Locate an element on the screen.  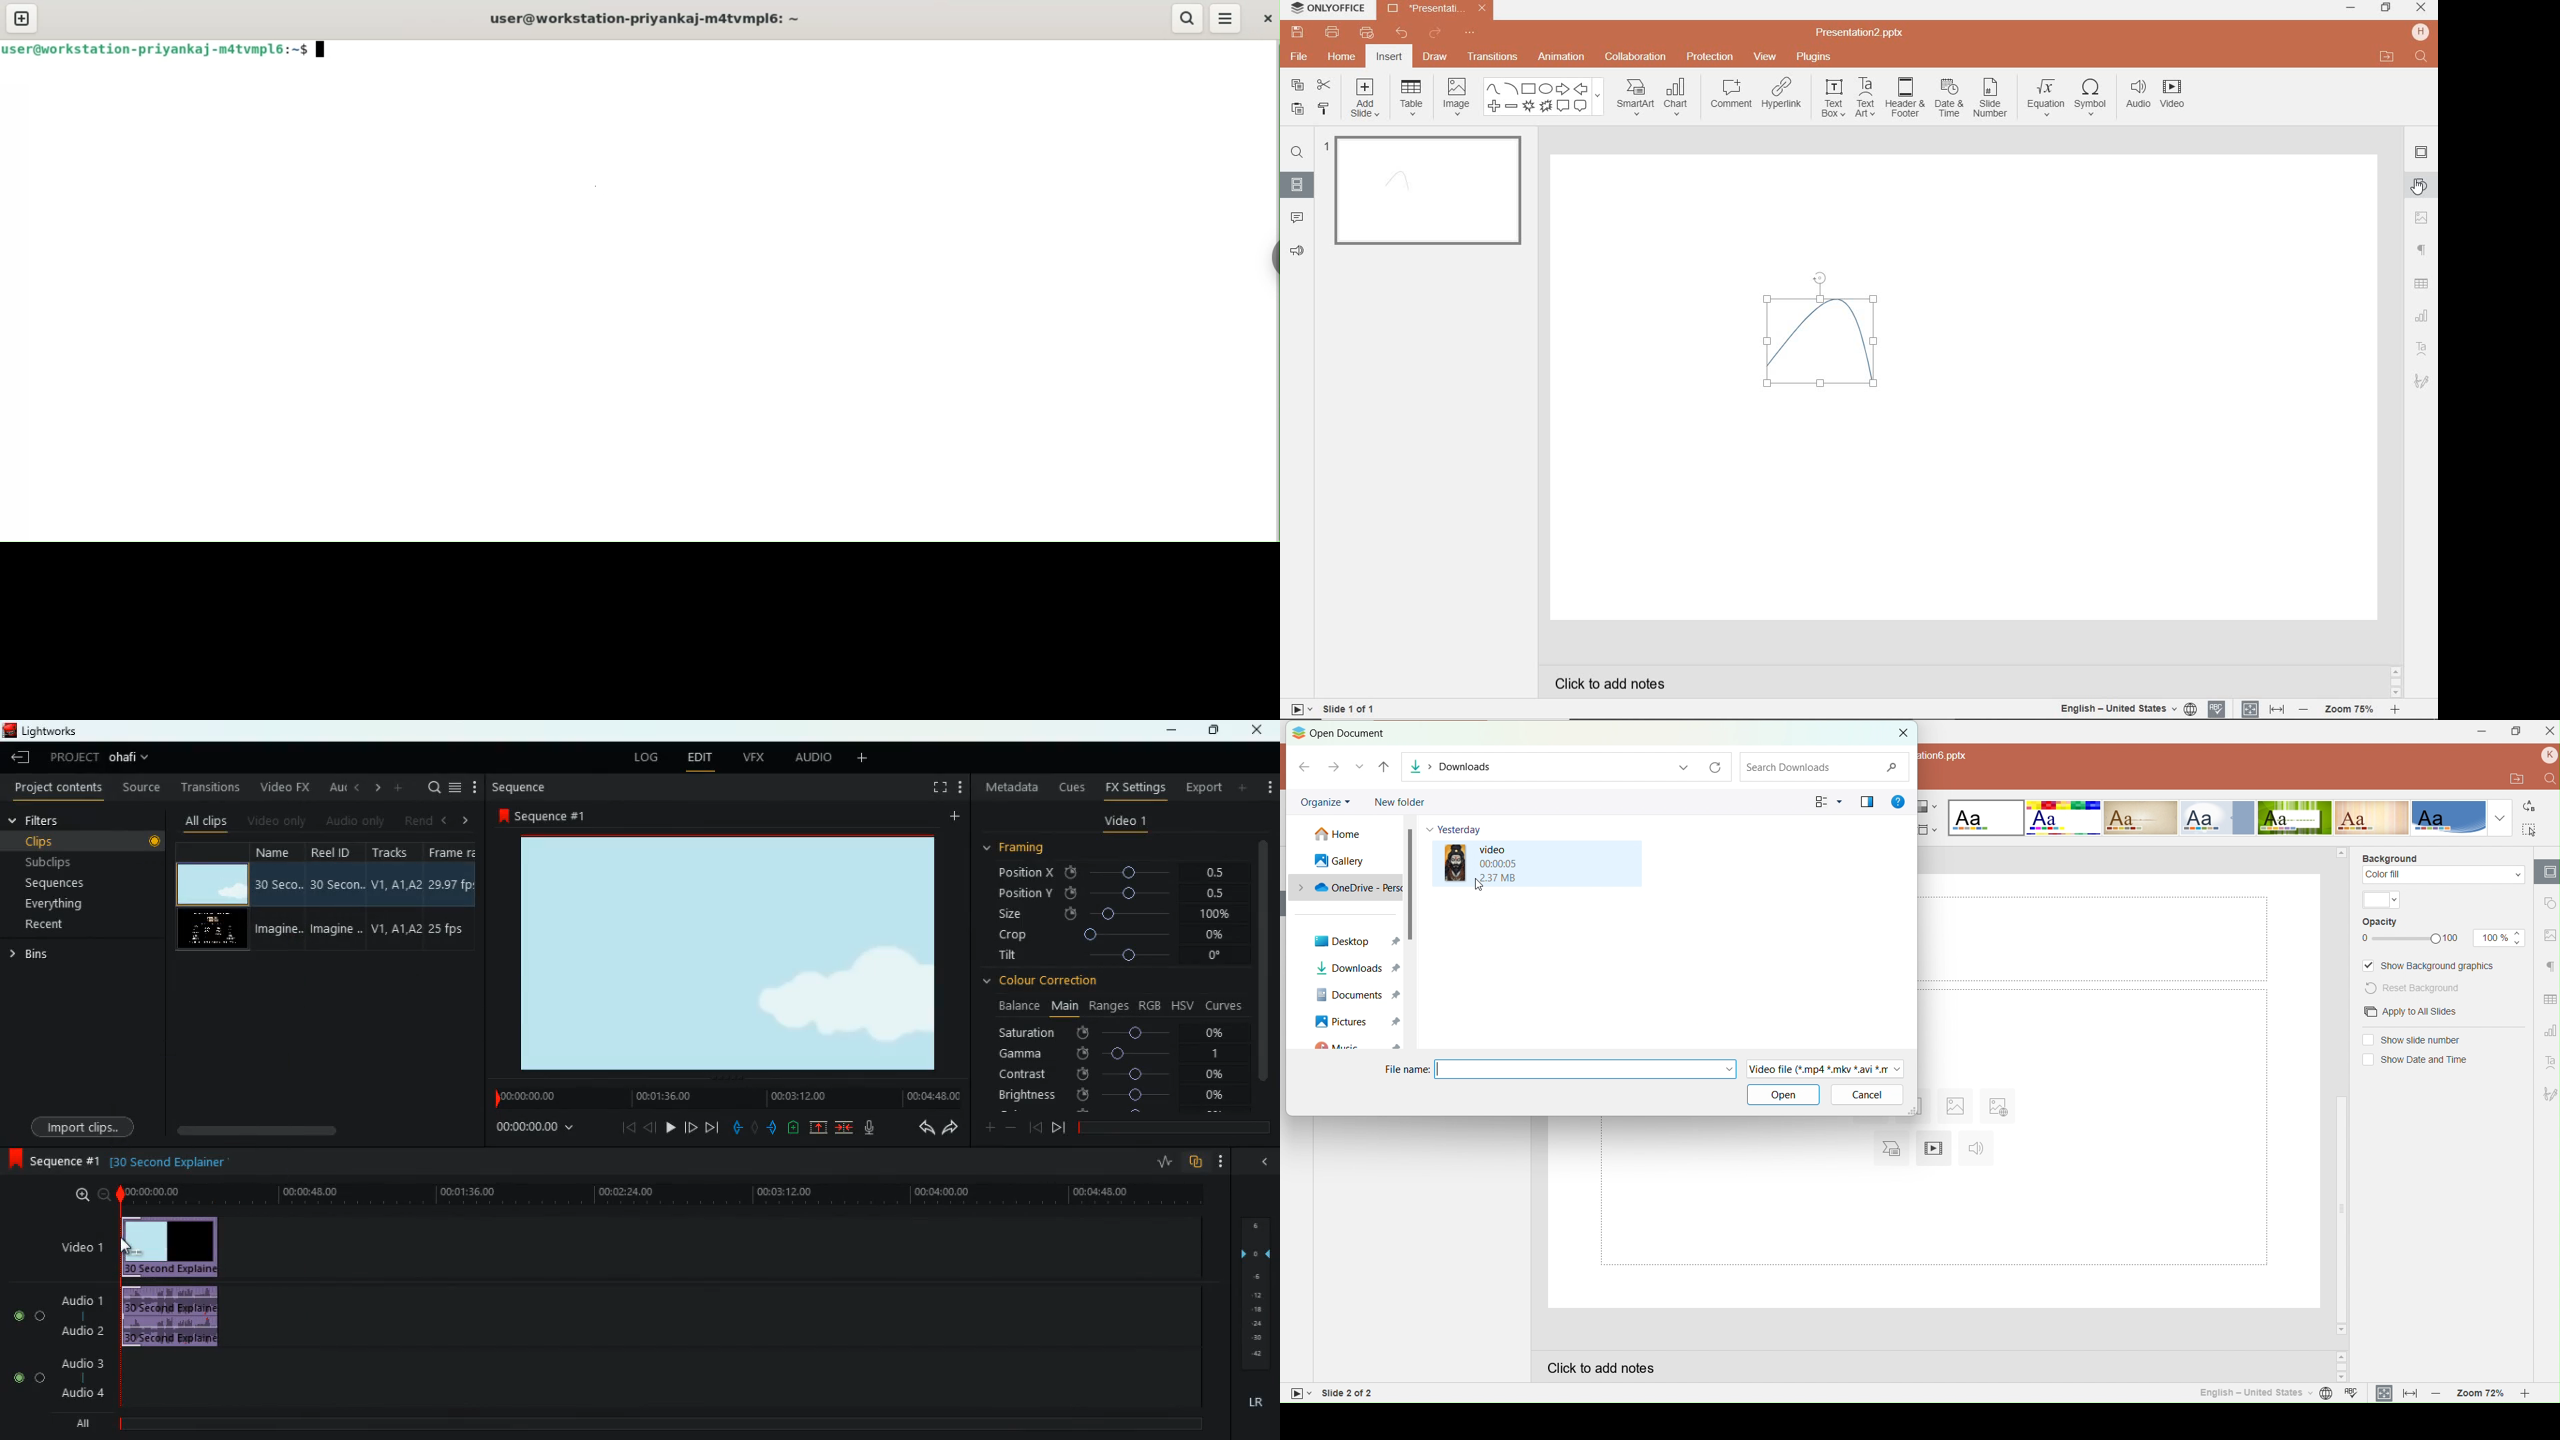
position X is located at coordinates (1109, 873).